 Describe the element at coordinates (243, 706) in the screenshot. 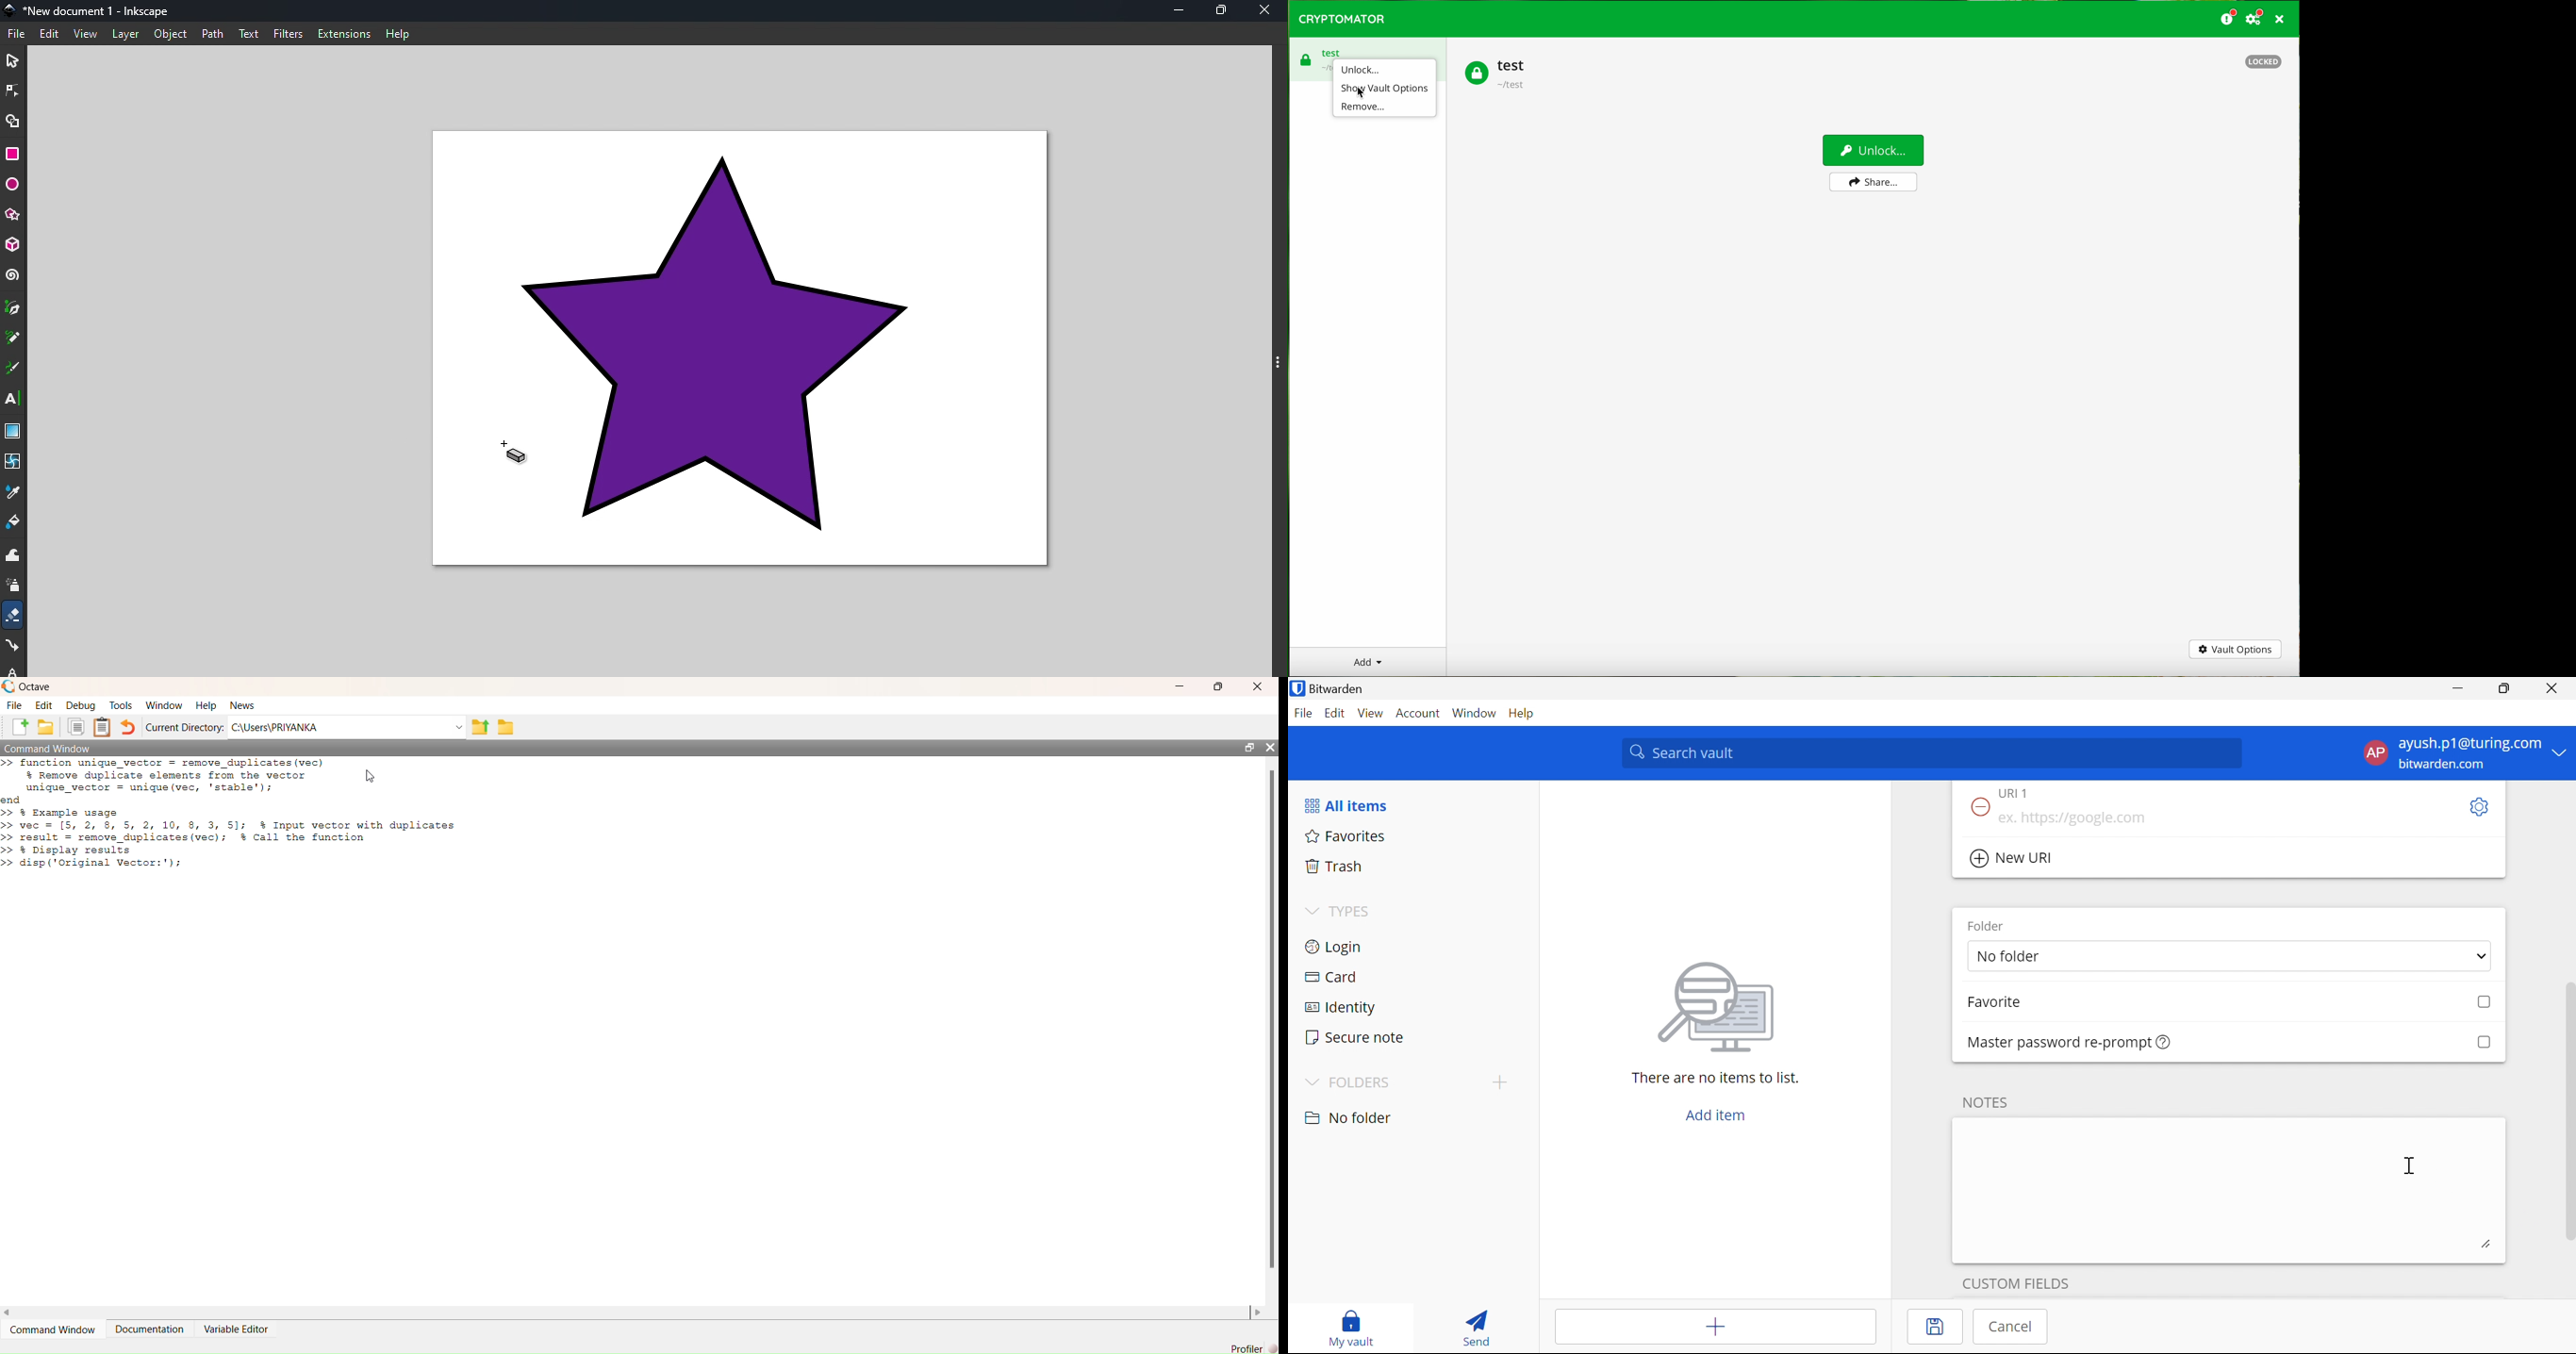

I see `news` at that location.